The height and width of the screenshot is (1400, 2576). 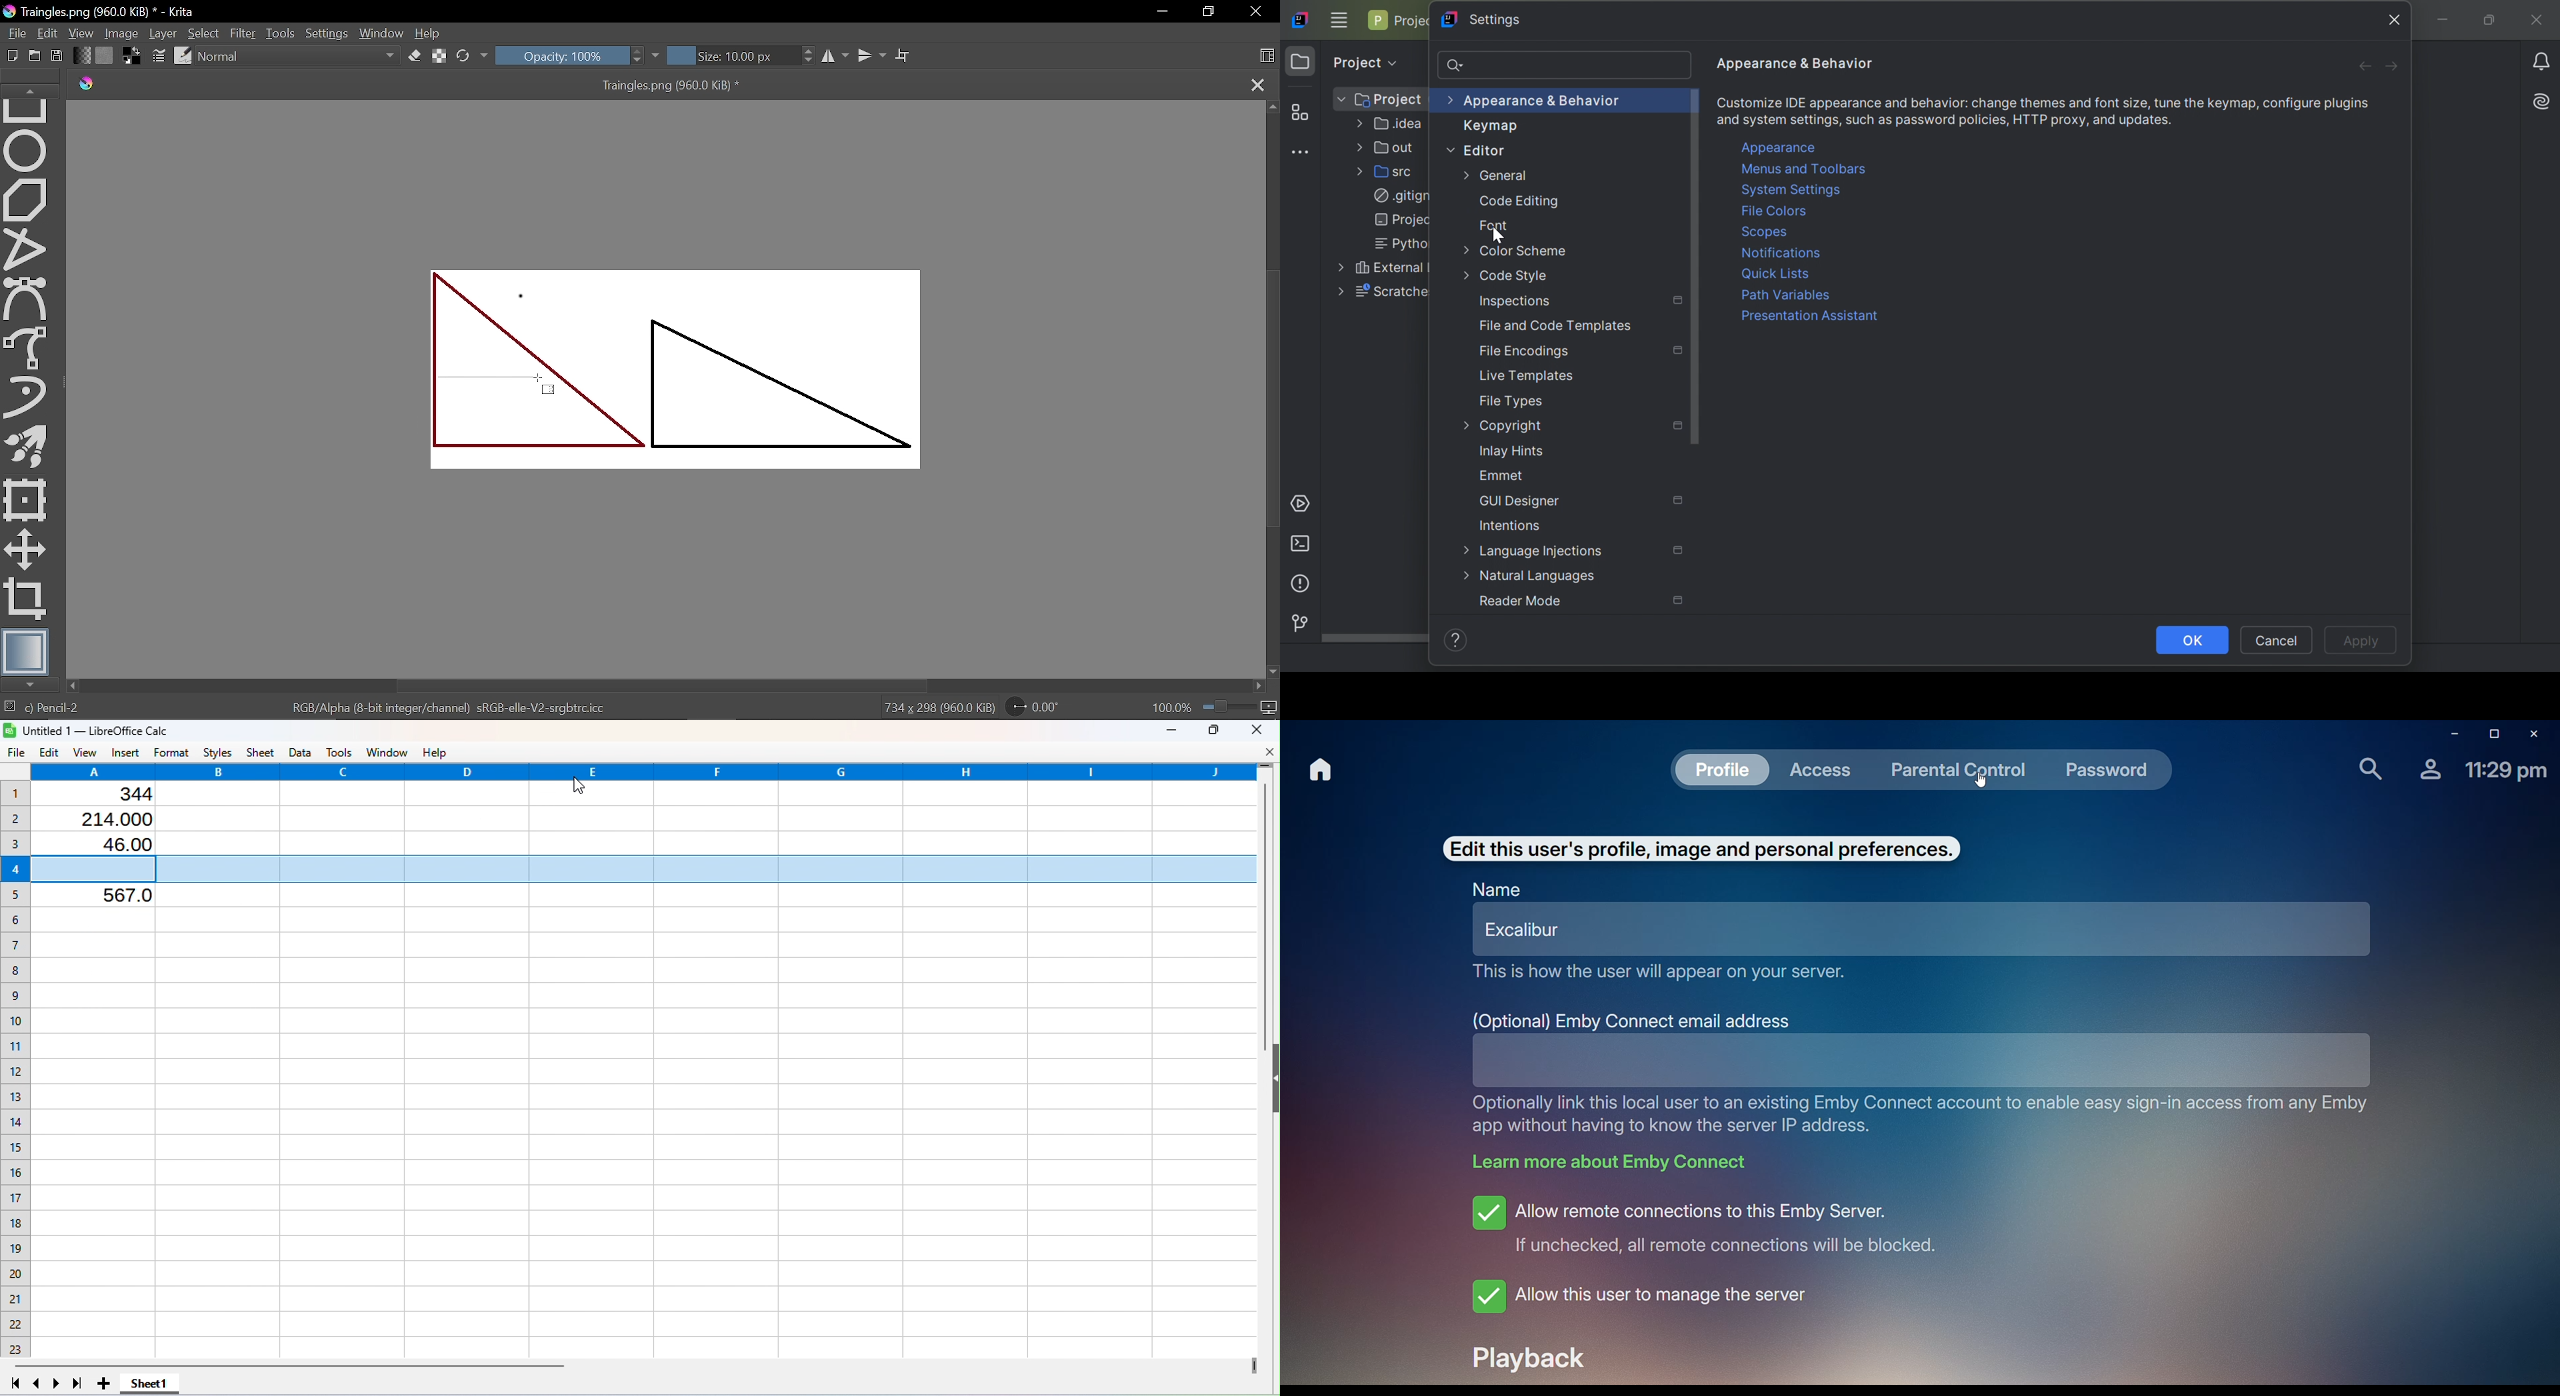 What do you see at coordinates (244, 32) in the screenshot?
I see `Filter` at bounding box center [244, 32].